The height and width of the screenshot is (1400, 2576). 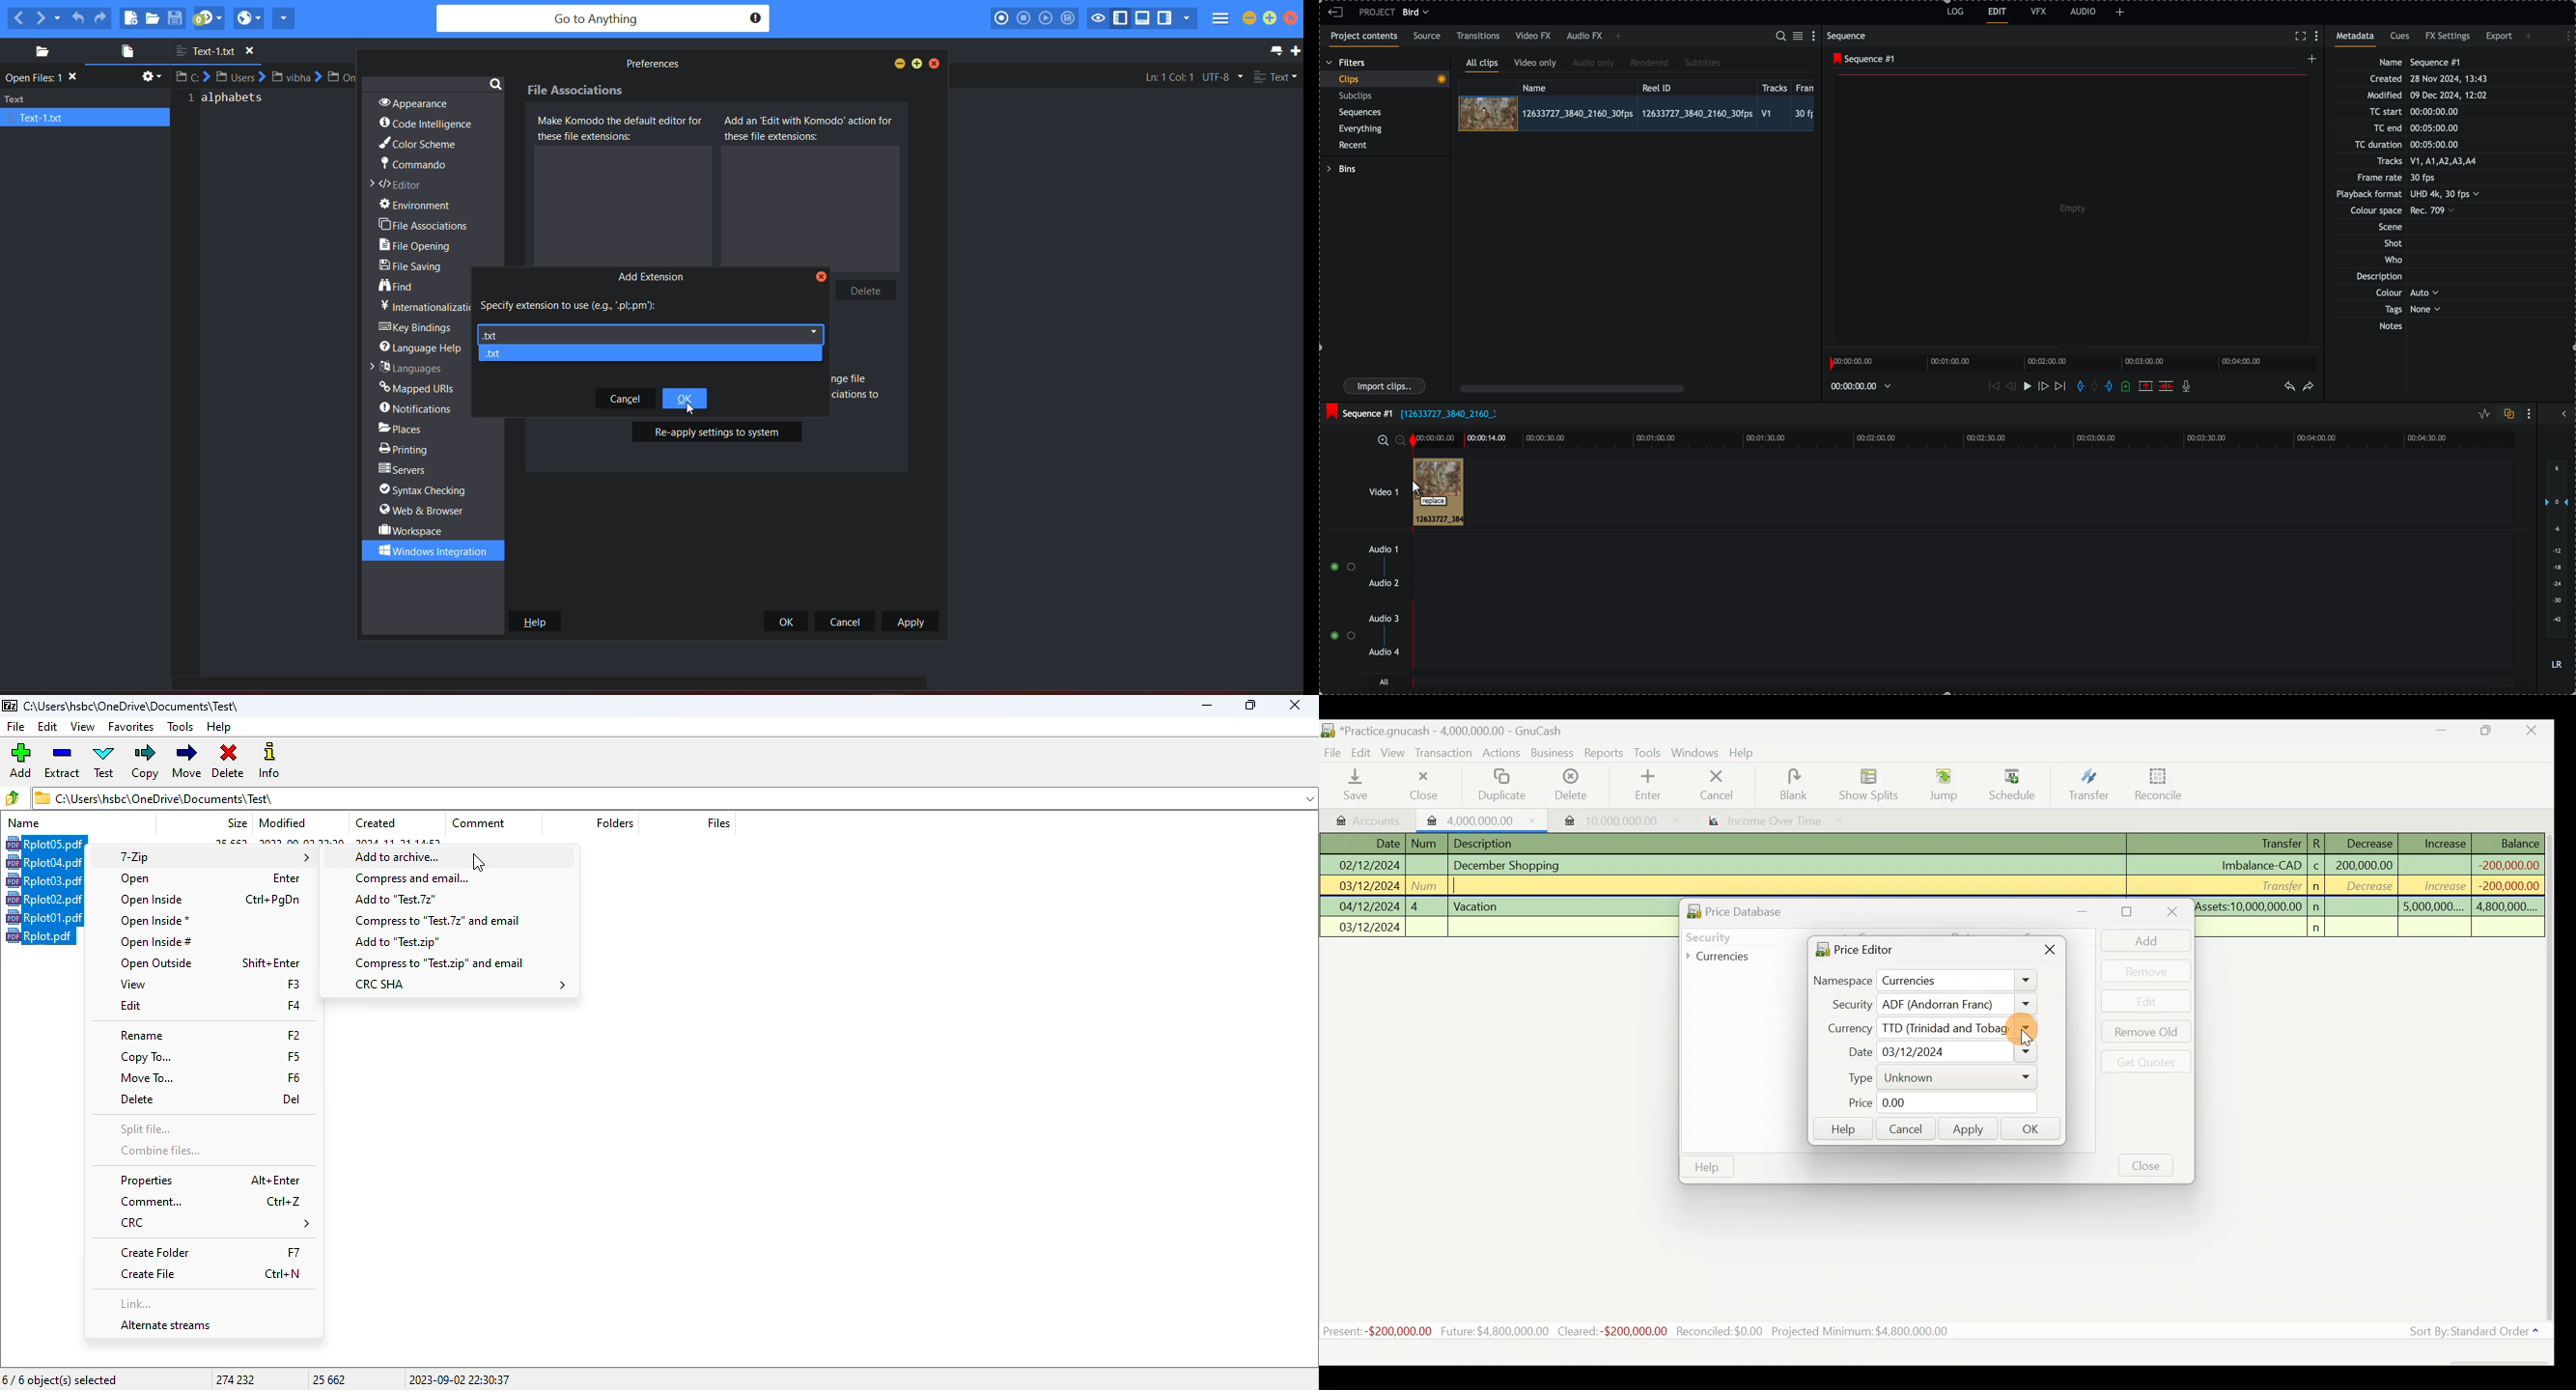 What do you see at coordinates (2166, 386) in the screenshot?
I see `delete/cut` at bounding box center [2166, 386].